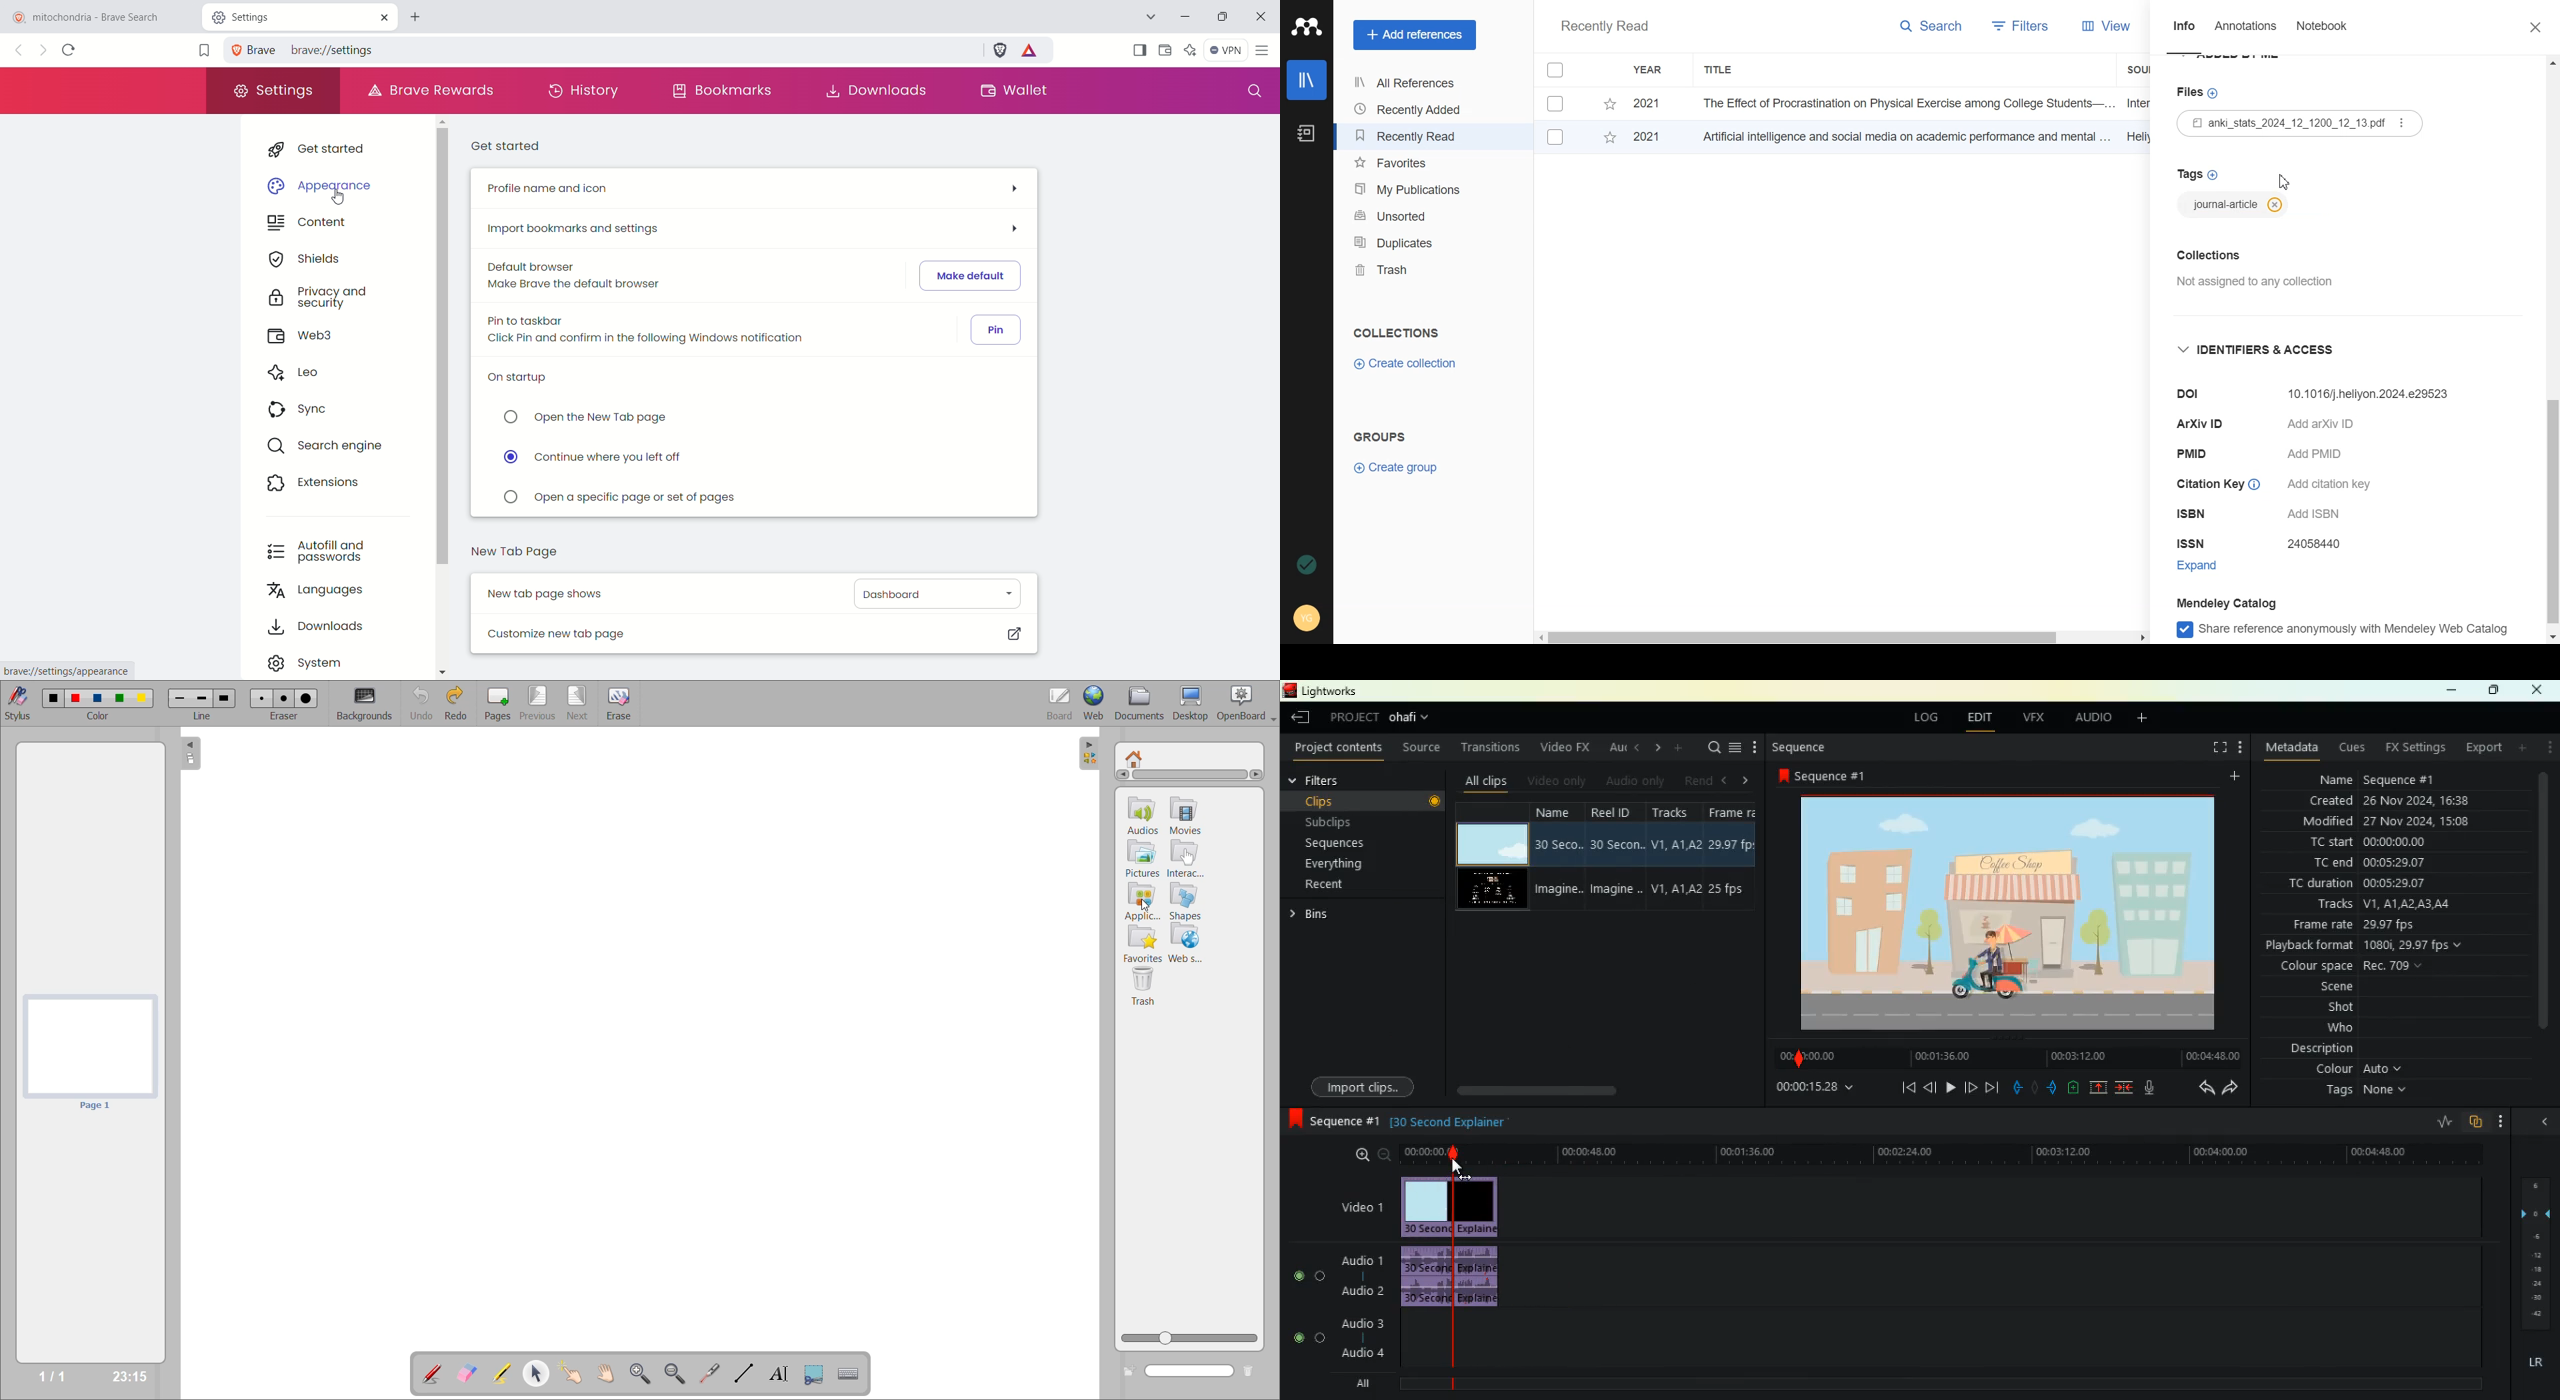 The image size is (2576, 1400). Describe the element at coordinates (1307, 27) in the screenshot. I see `Logo` at that location.